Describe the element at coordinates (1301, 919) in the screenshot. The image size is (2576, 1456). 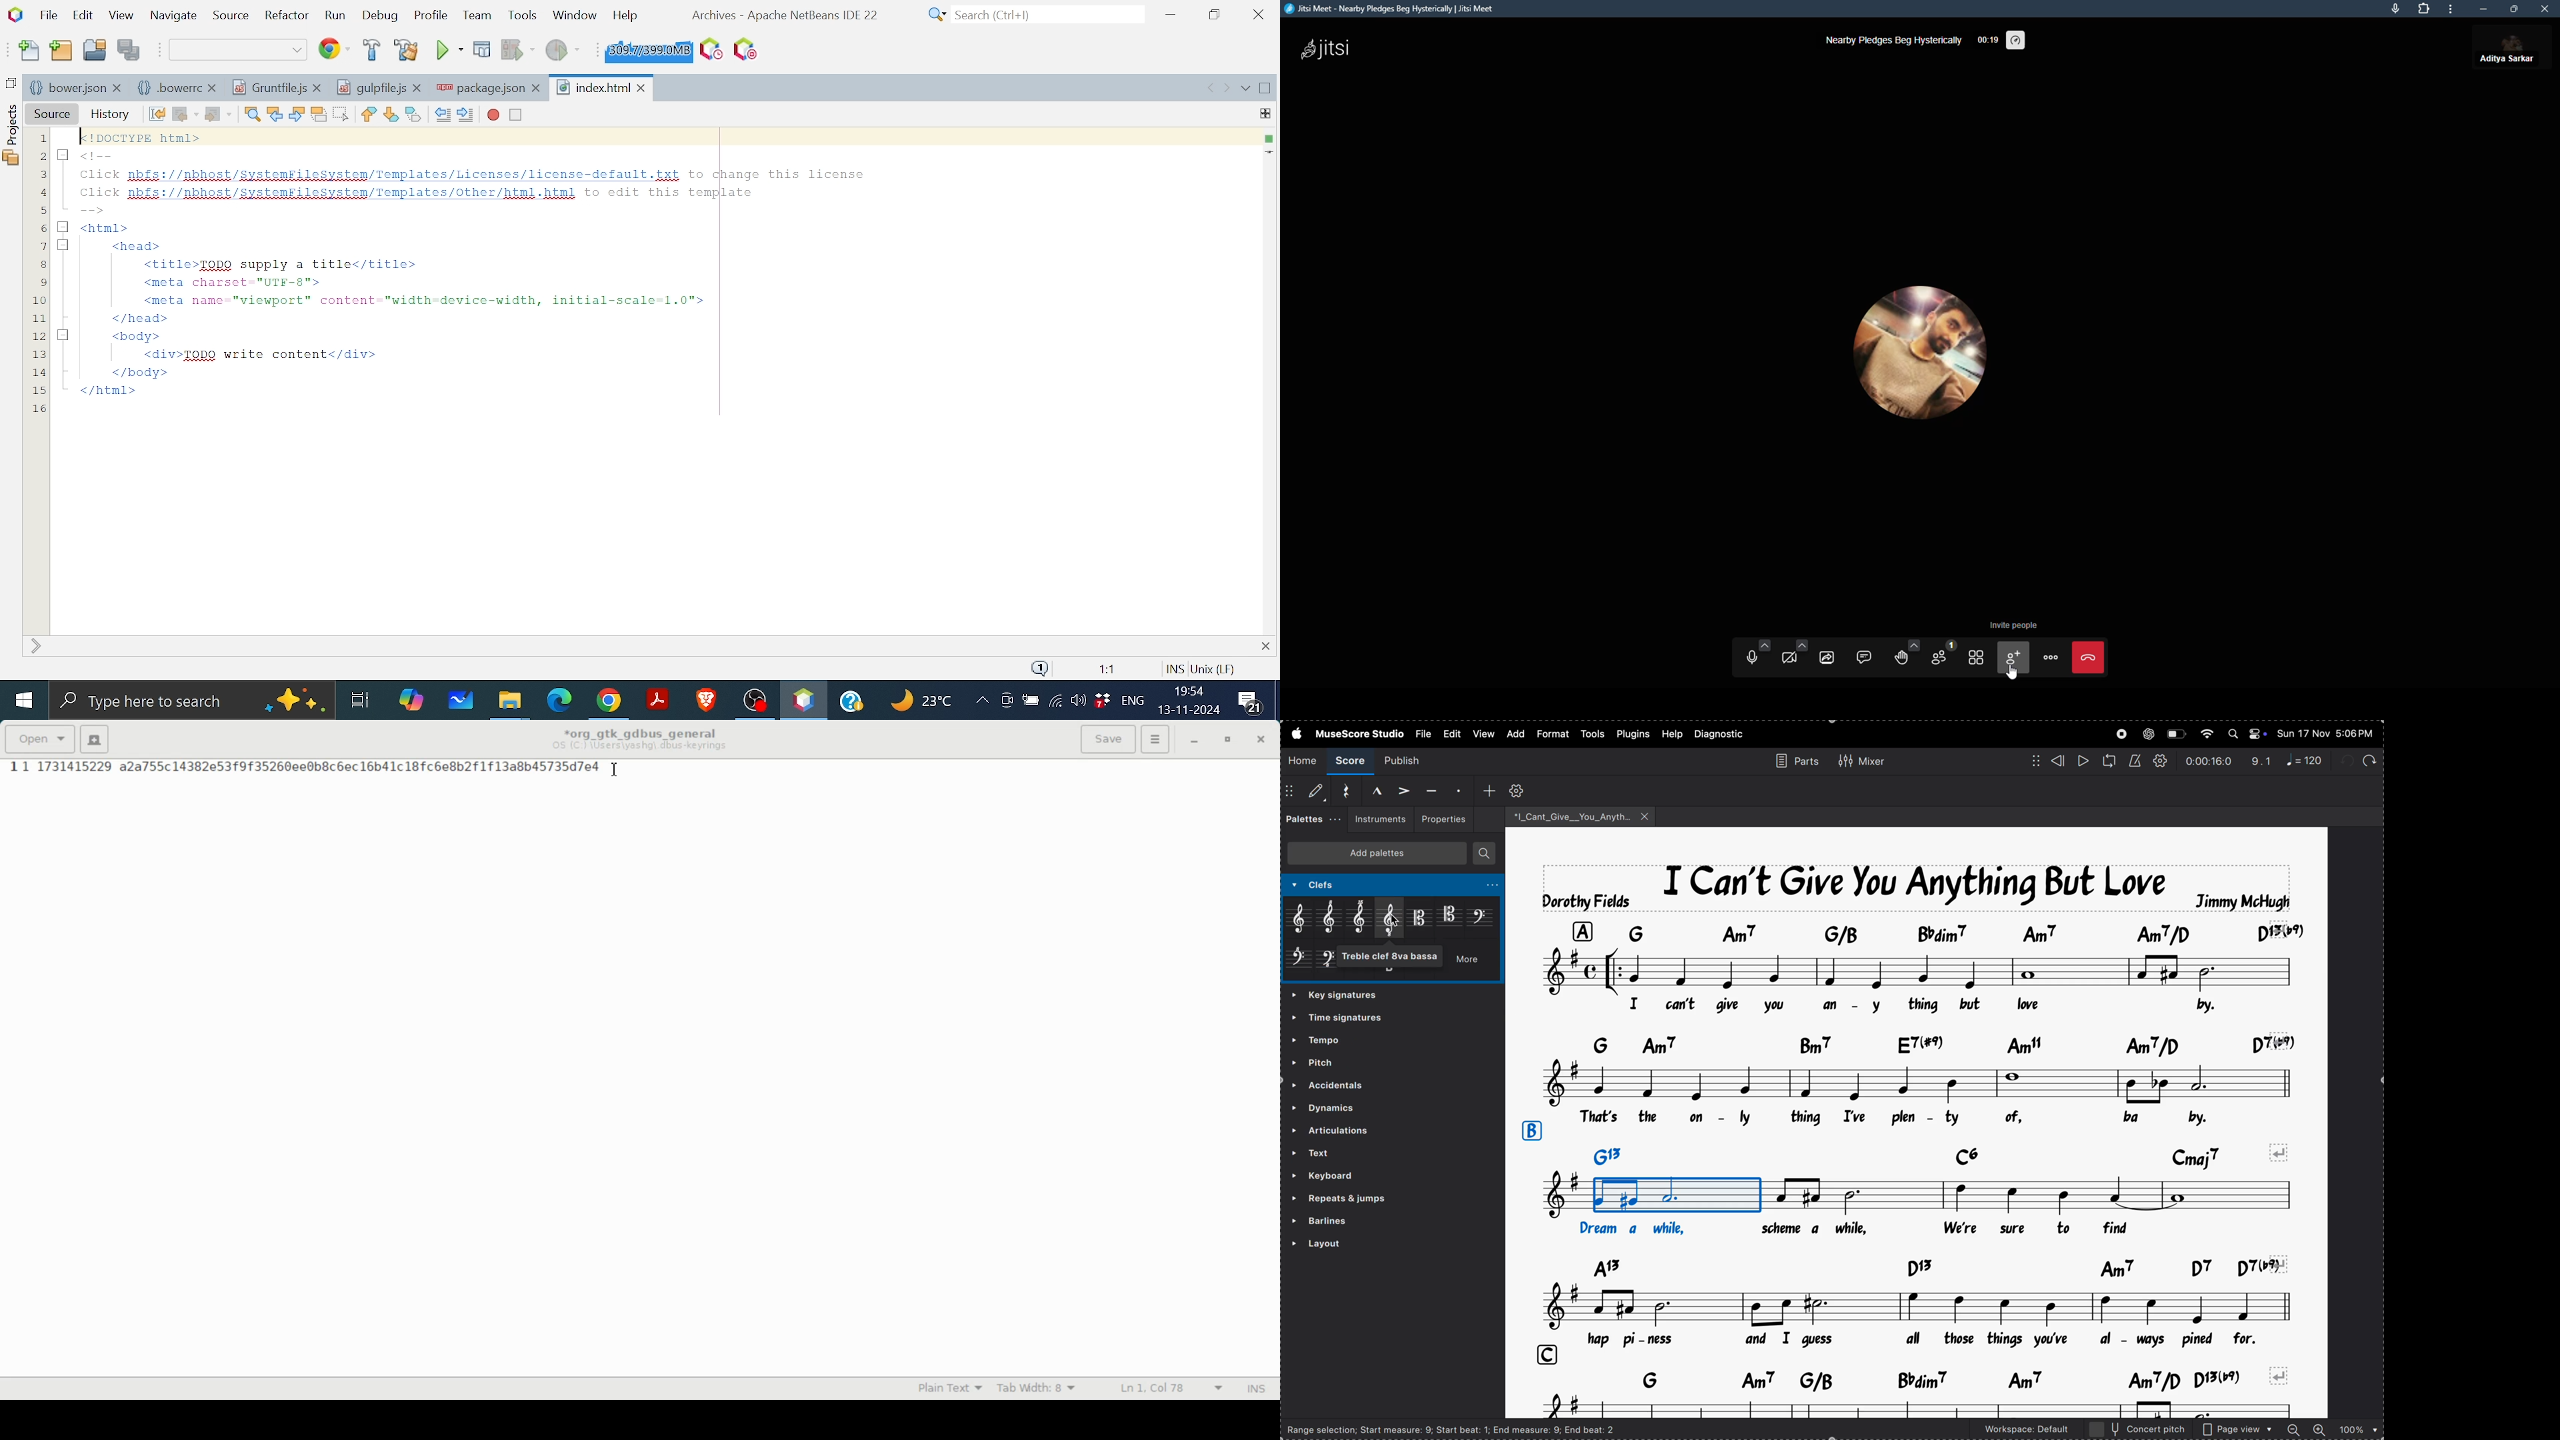
I see `treble clef ` at that location.